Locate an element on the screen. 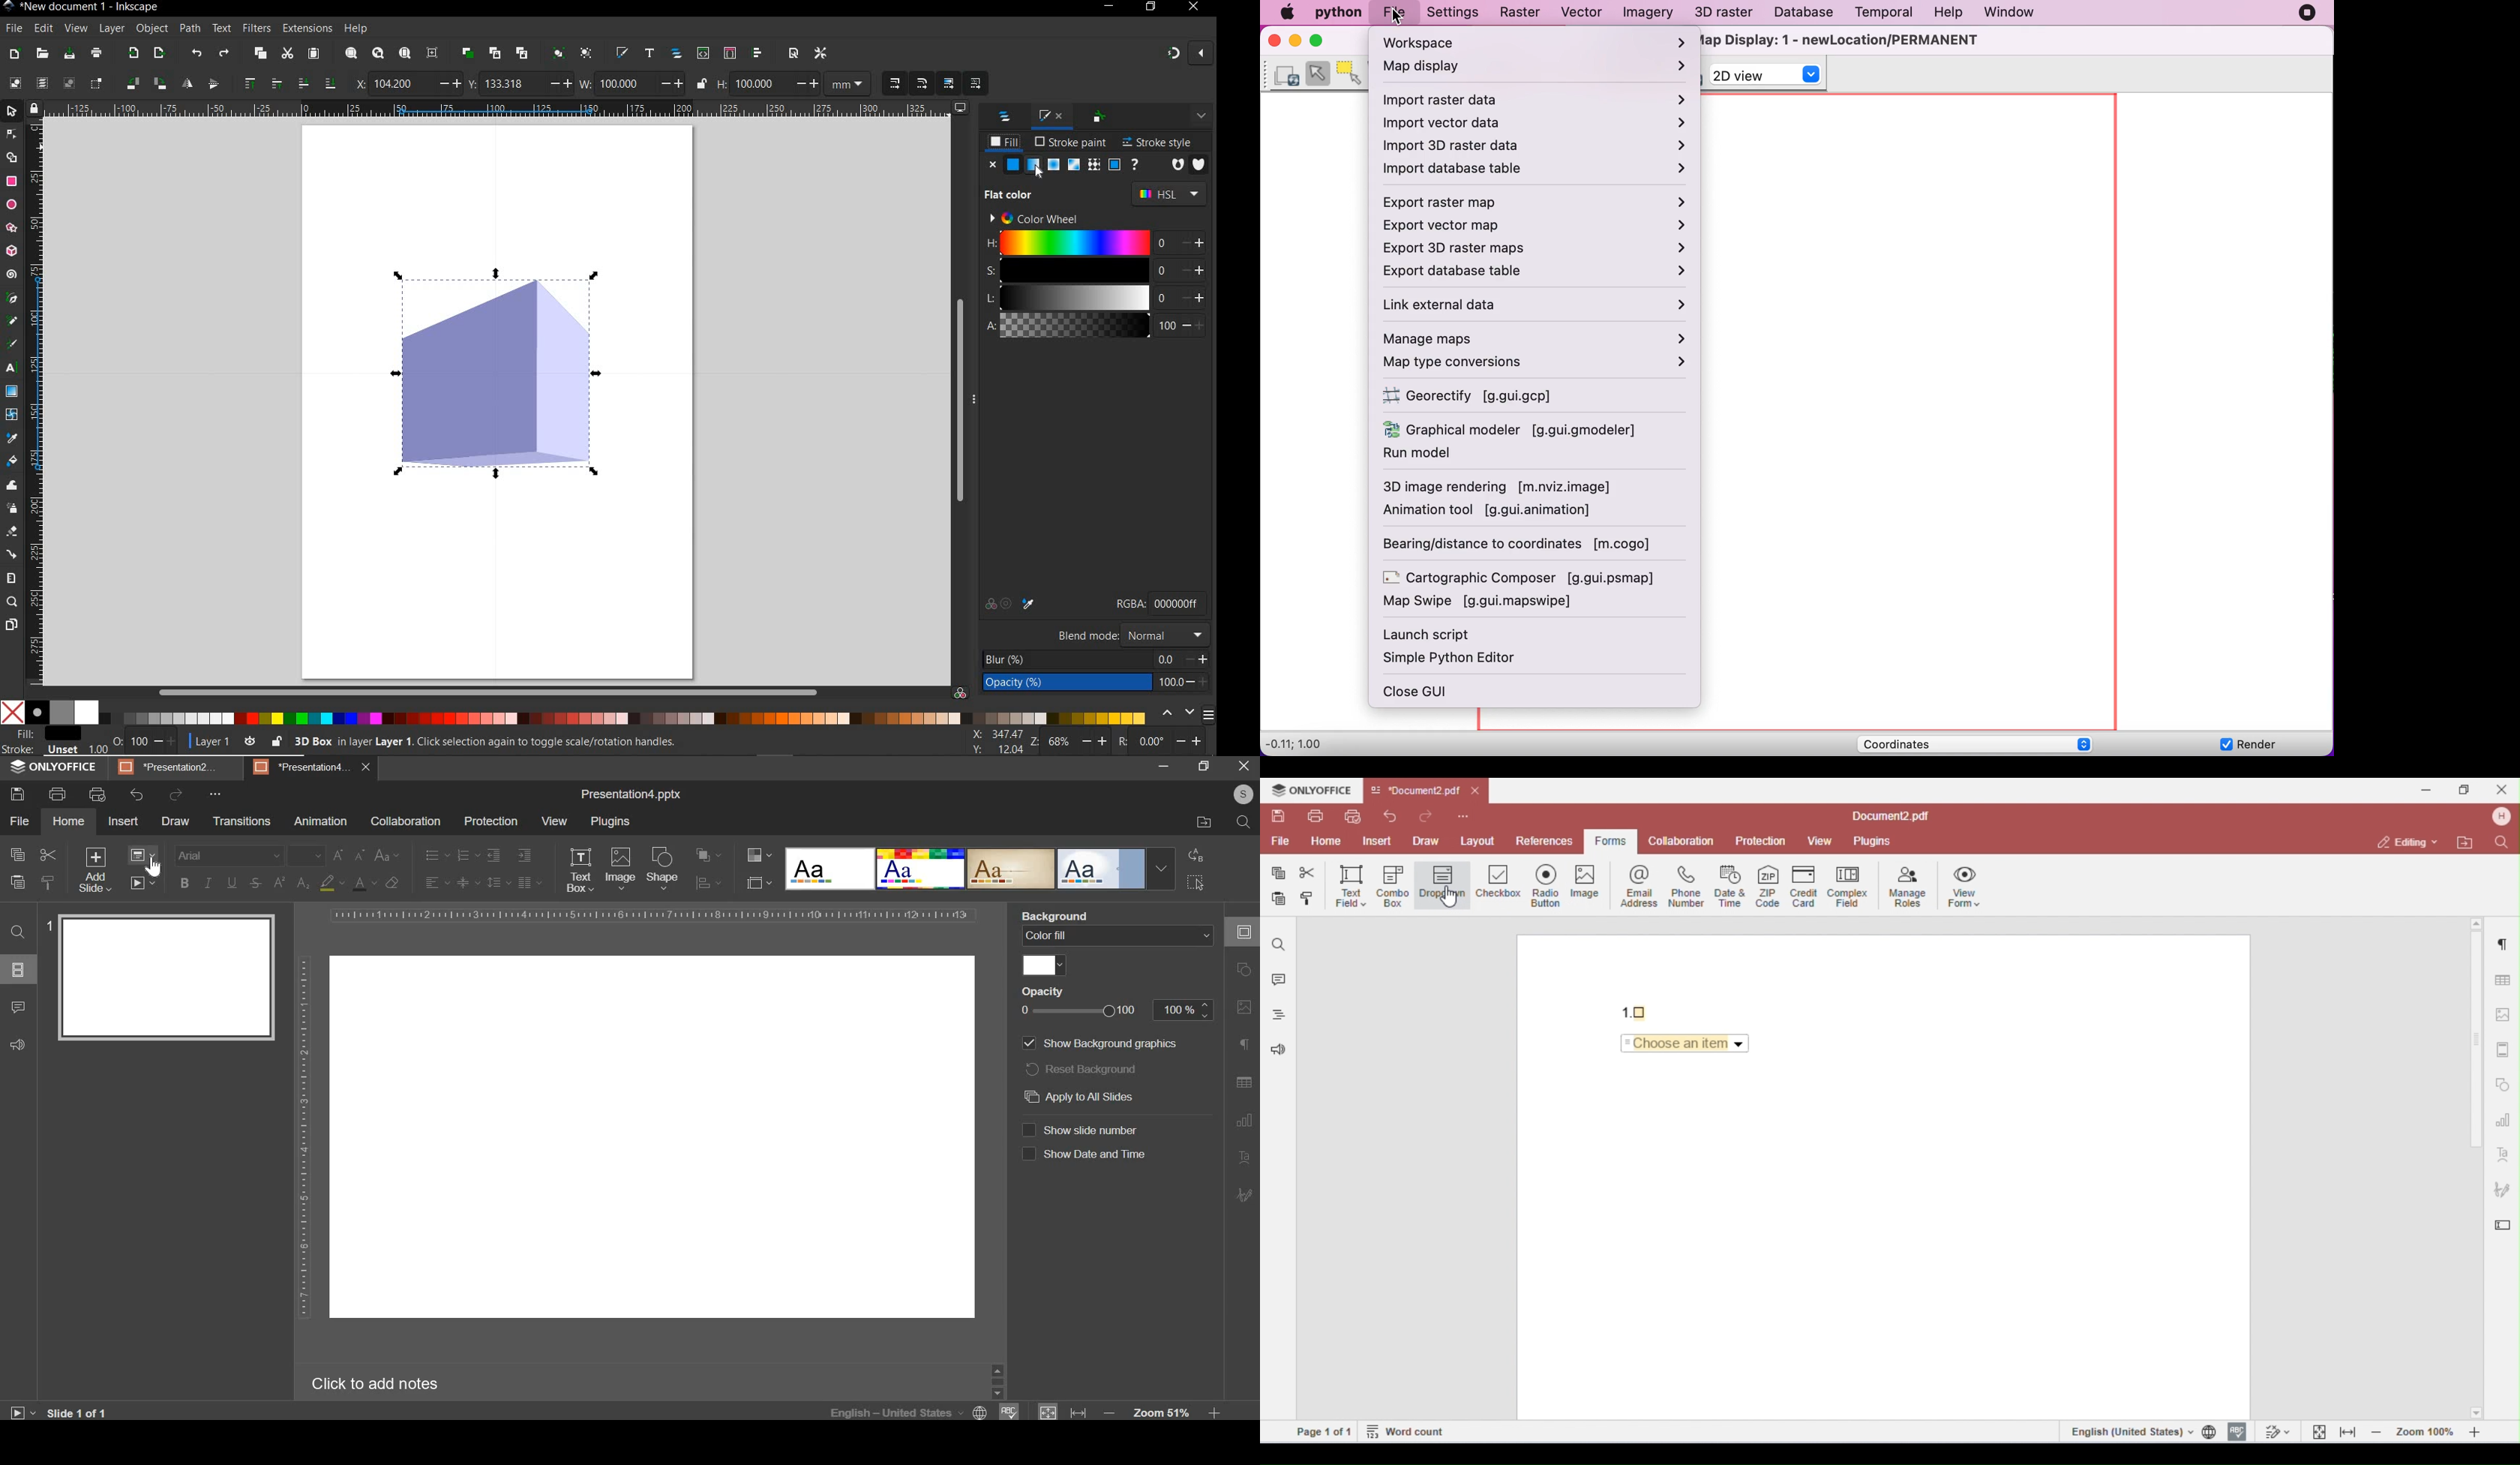 The width and height of the screenshot is (2520, 1484). slide setting is located at coordinates (1241, 932).